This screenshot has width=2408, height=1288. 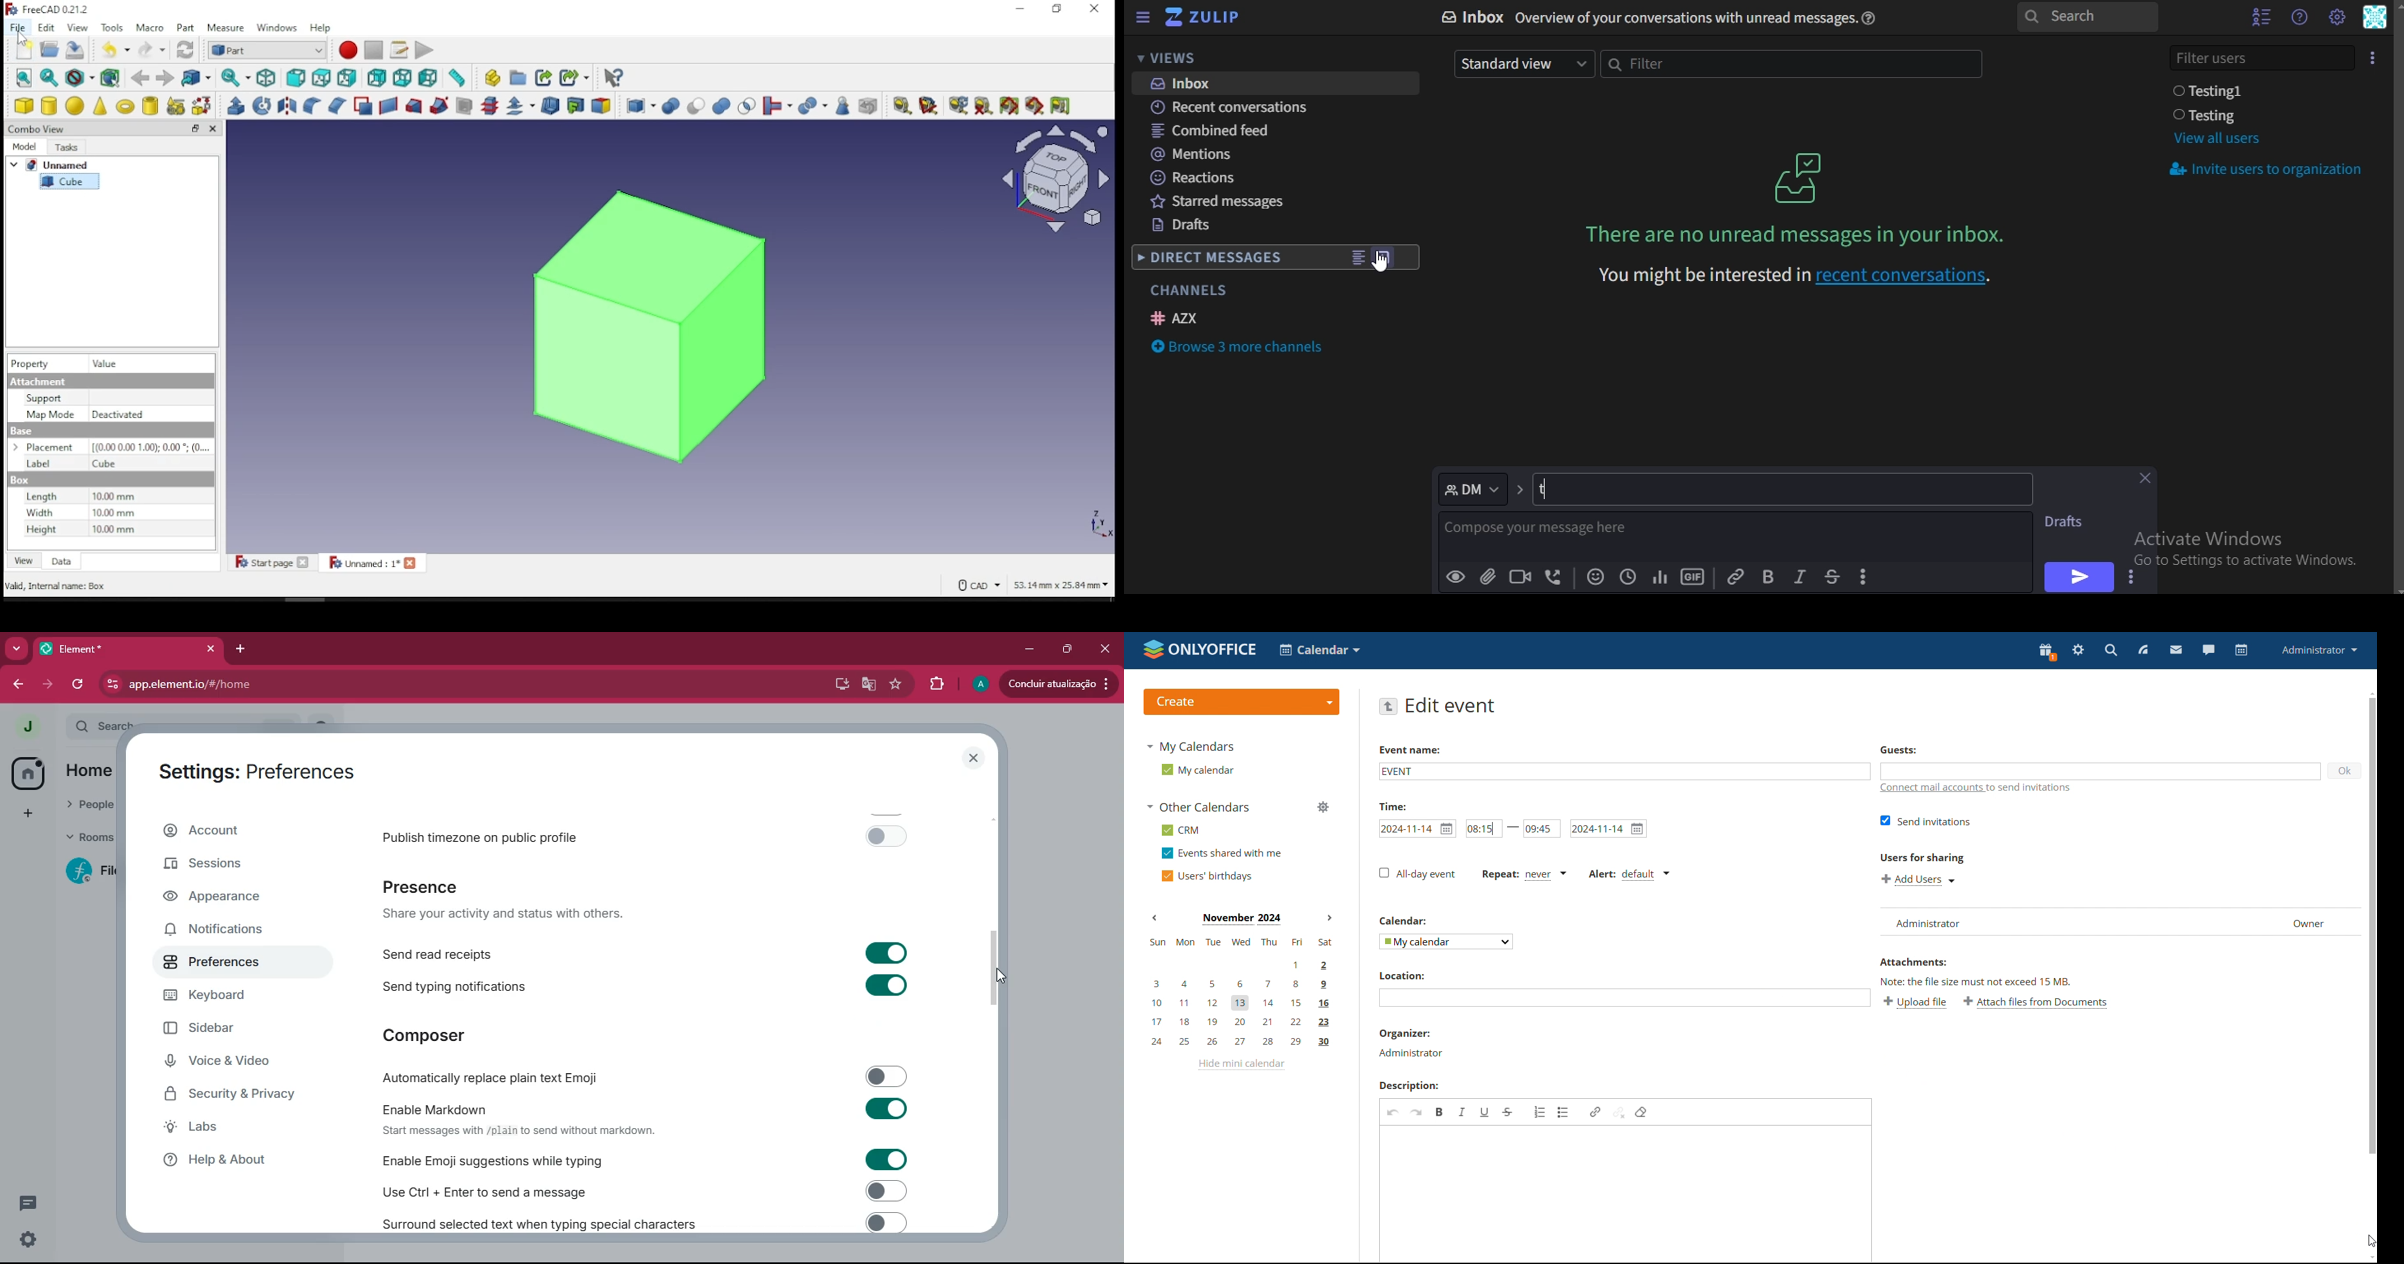 What do you see at coordinates (427, 1034) in the screenshot?
I see `composer` at bounding box center [427, 1034].